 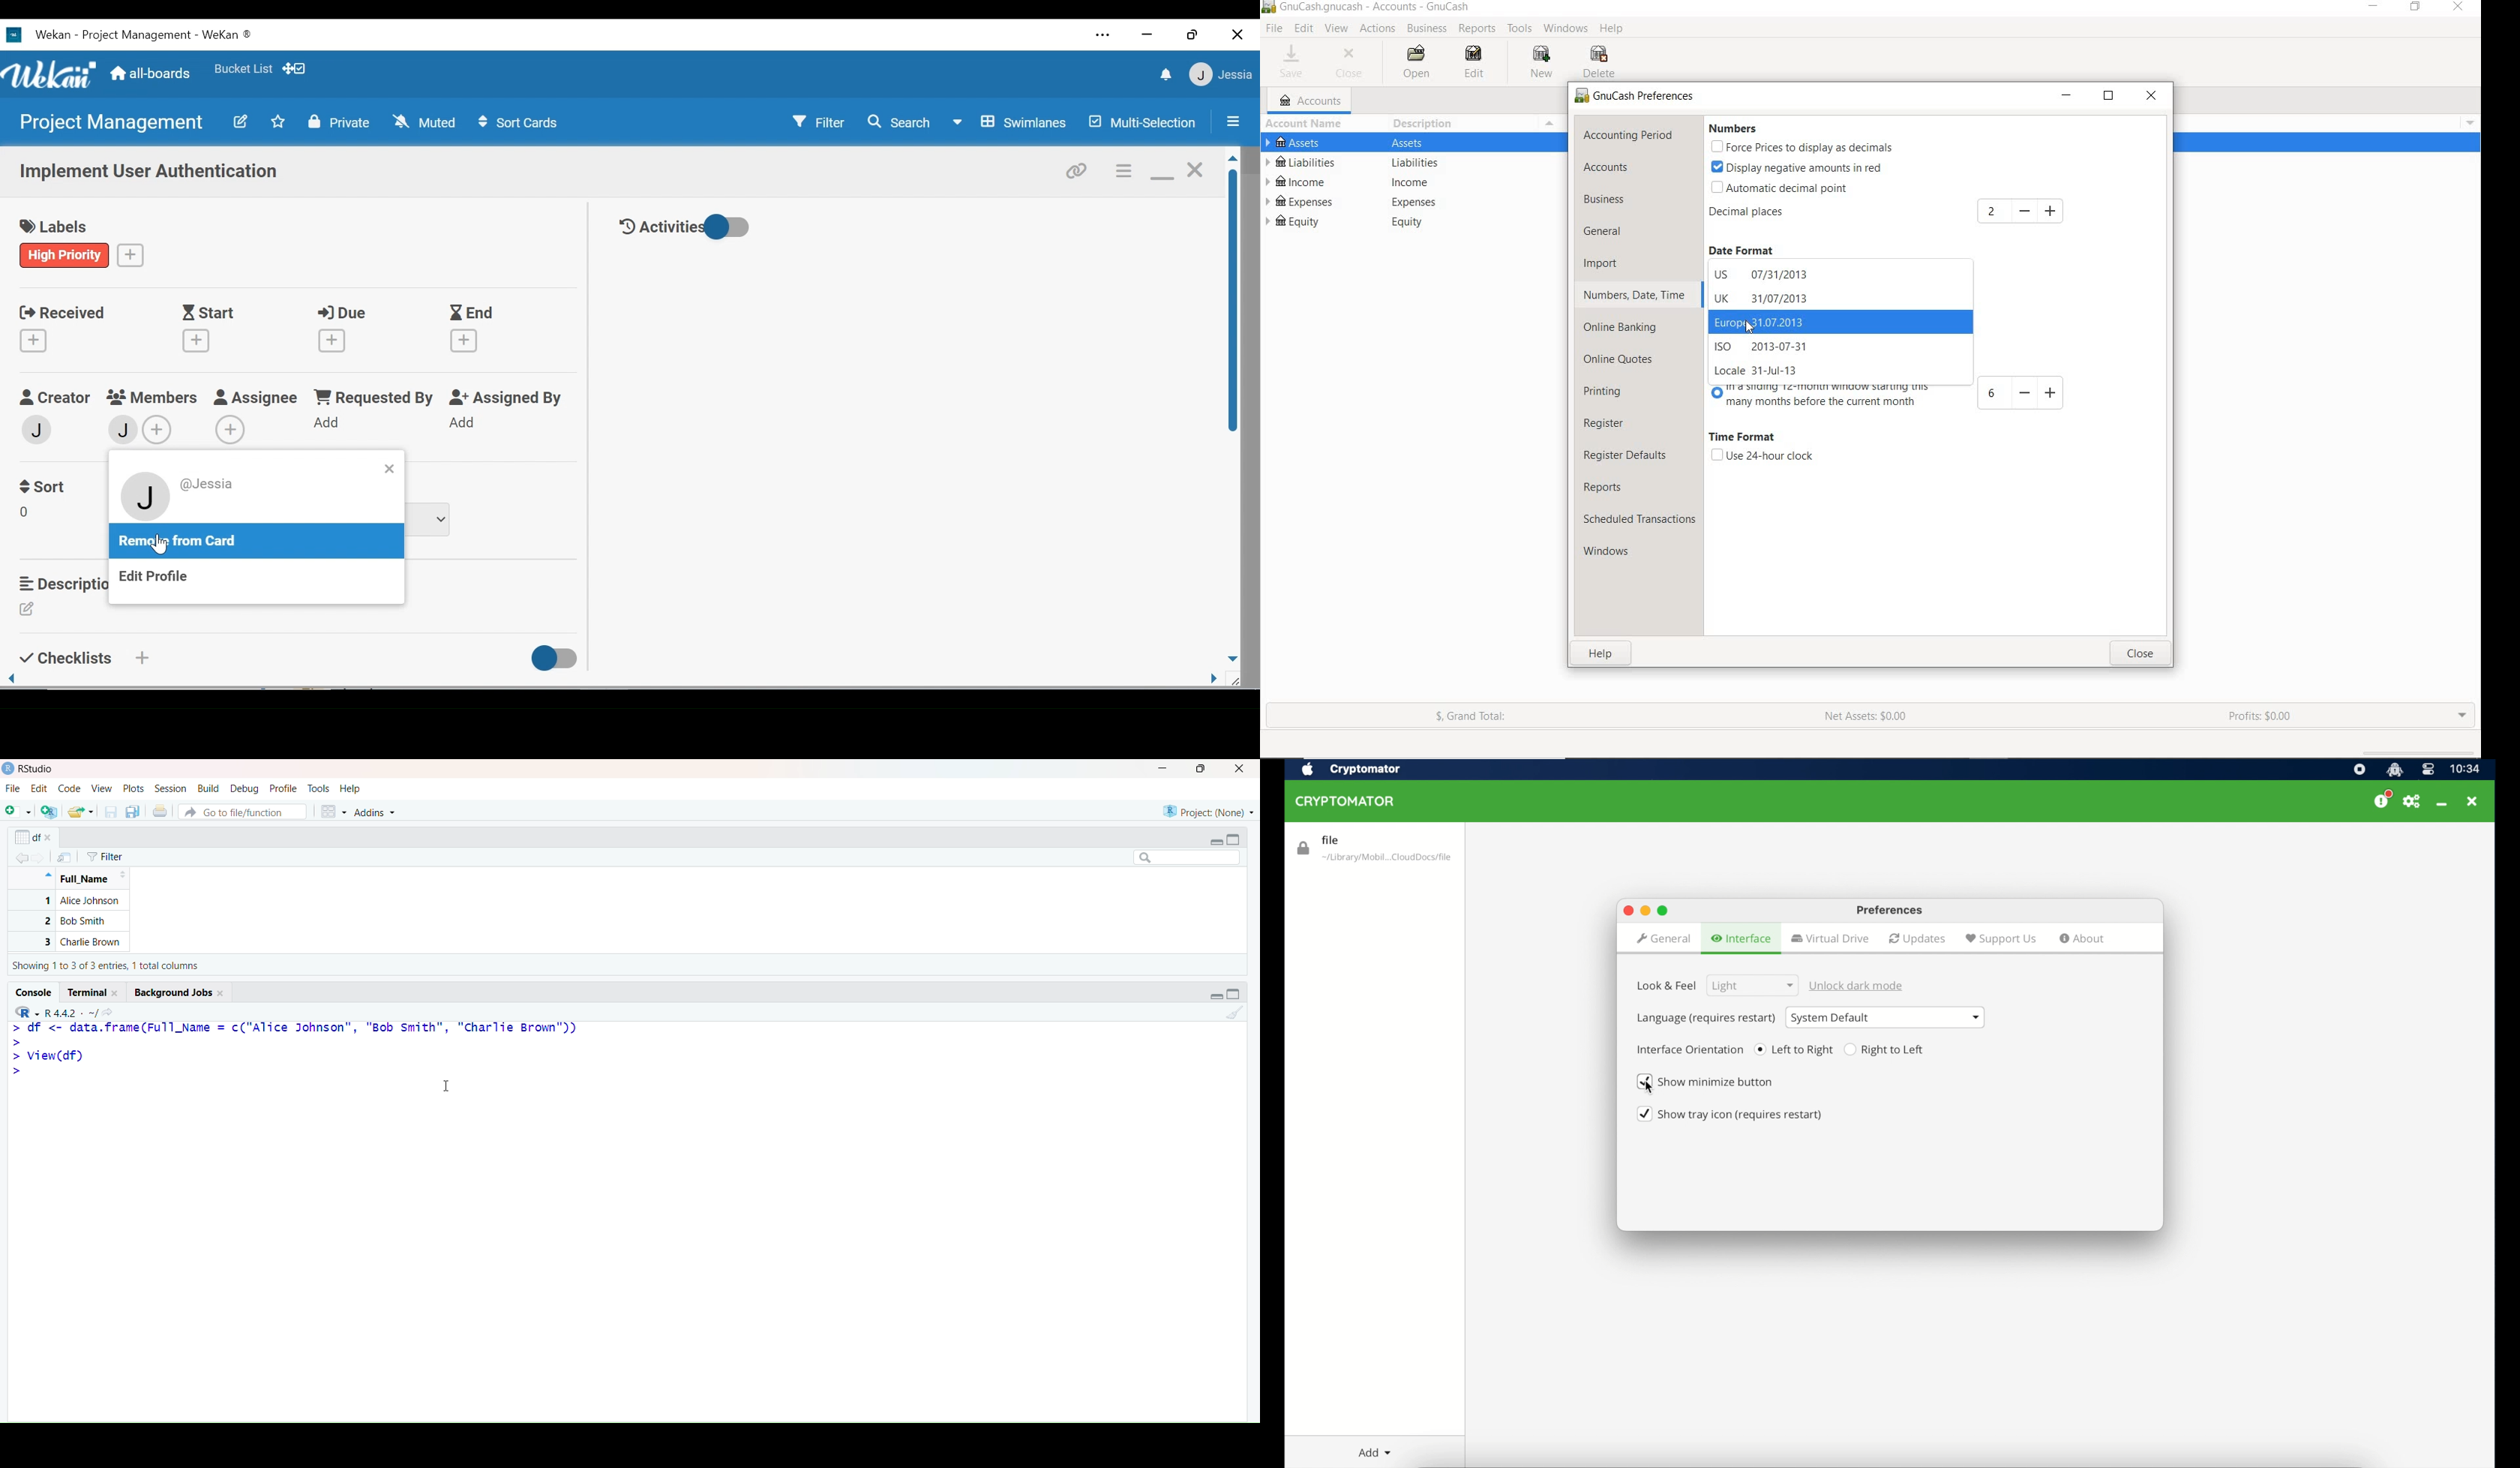 I want to click on Show in new window, so click(x=64, y=858).